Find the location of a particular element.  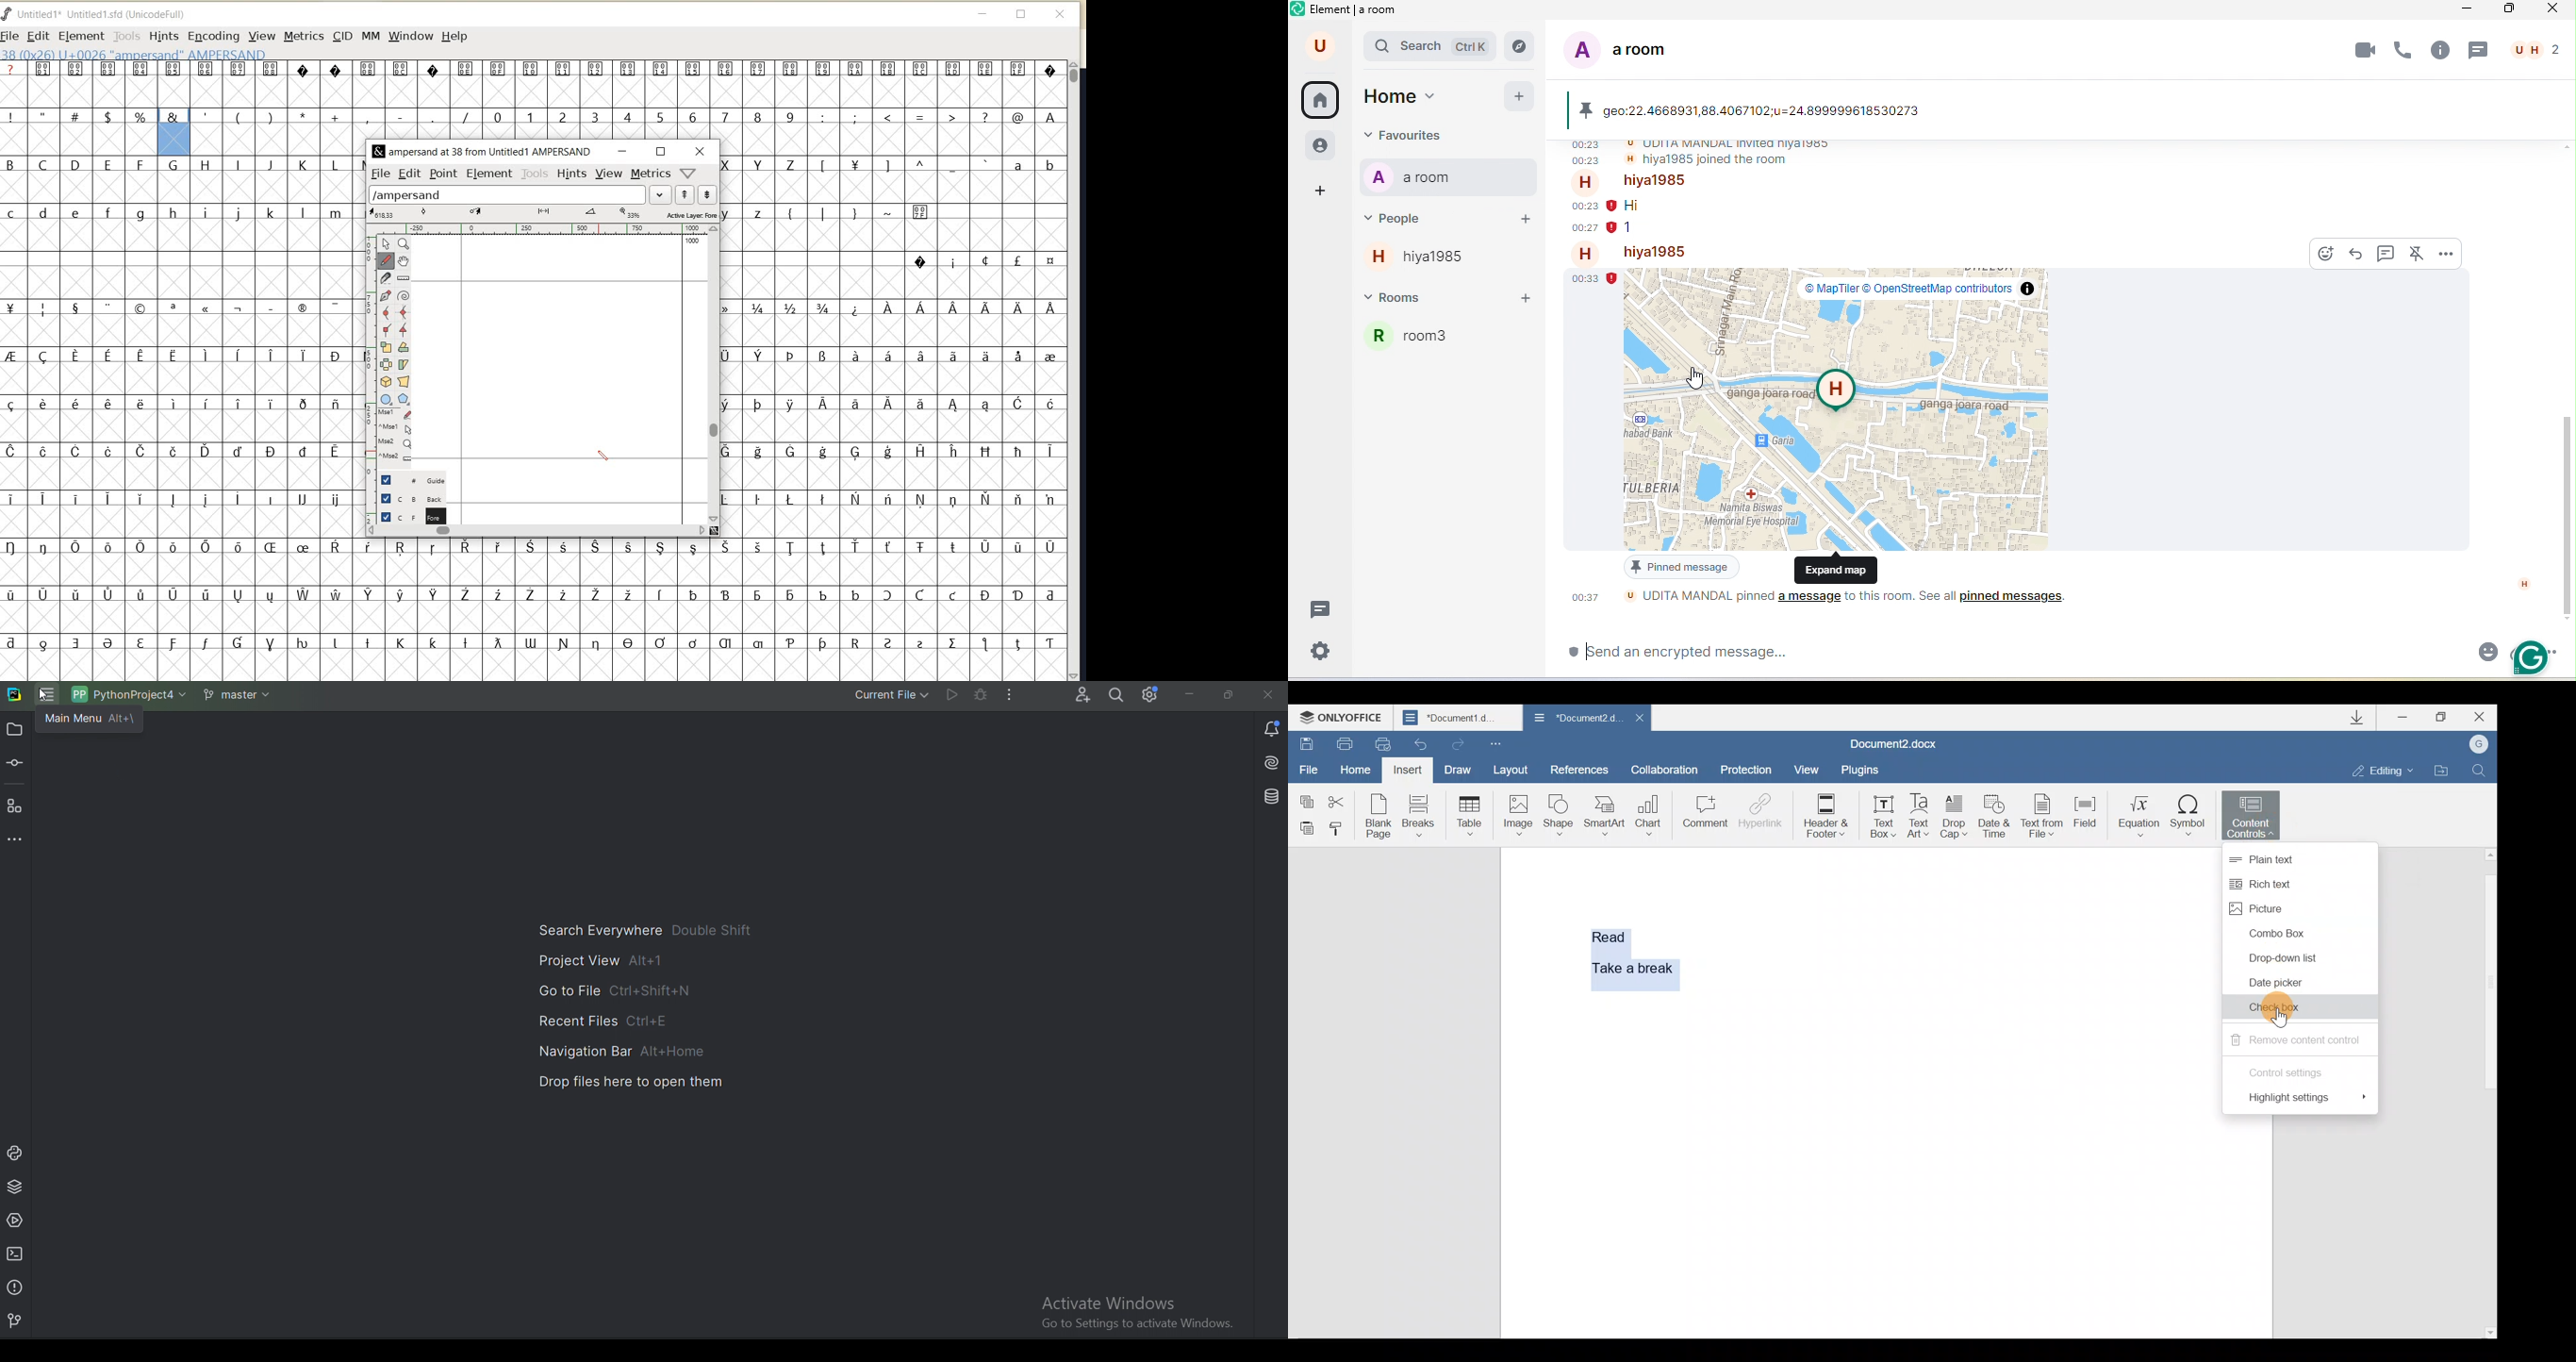

threads is located at coordinates (1323, 610).